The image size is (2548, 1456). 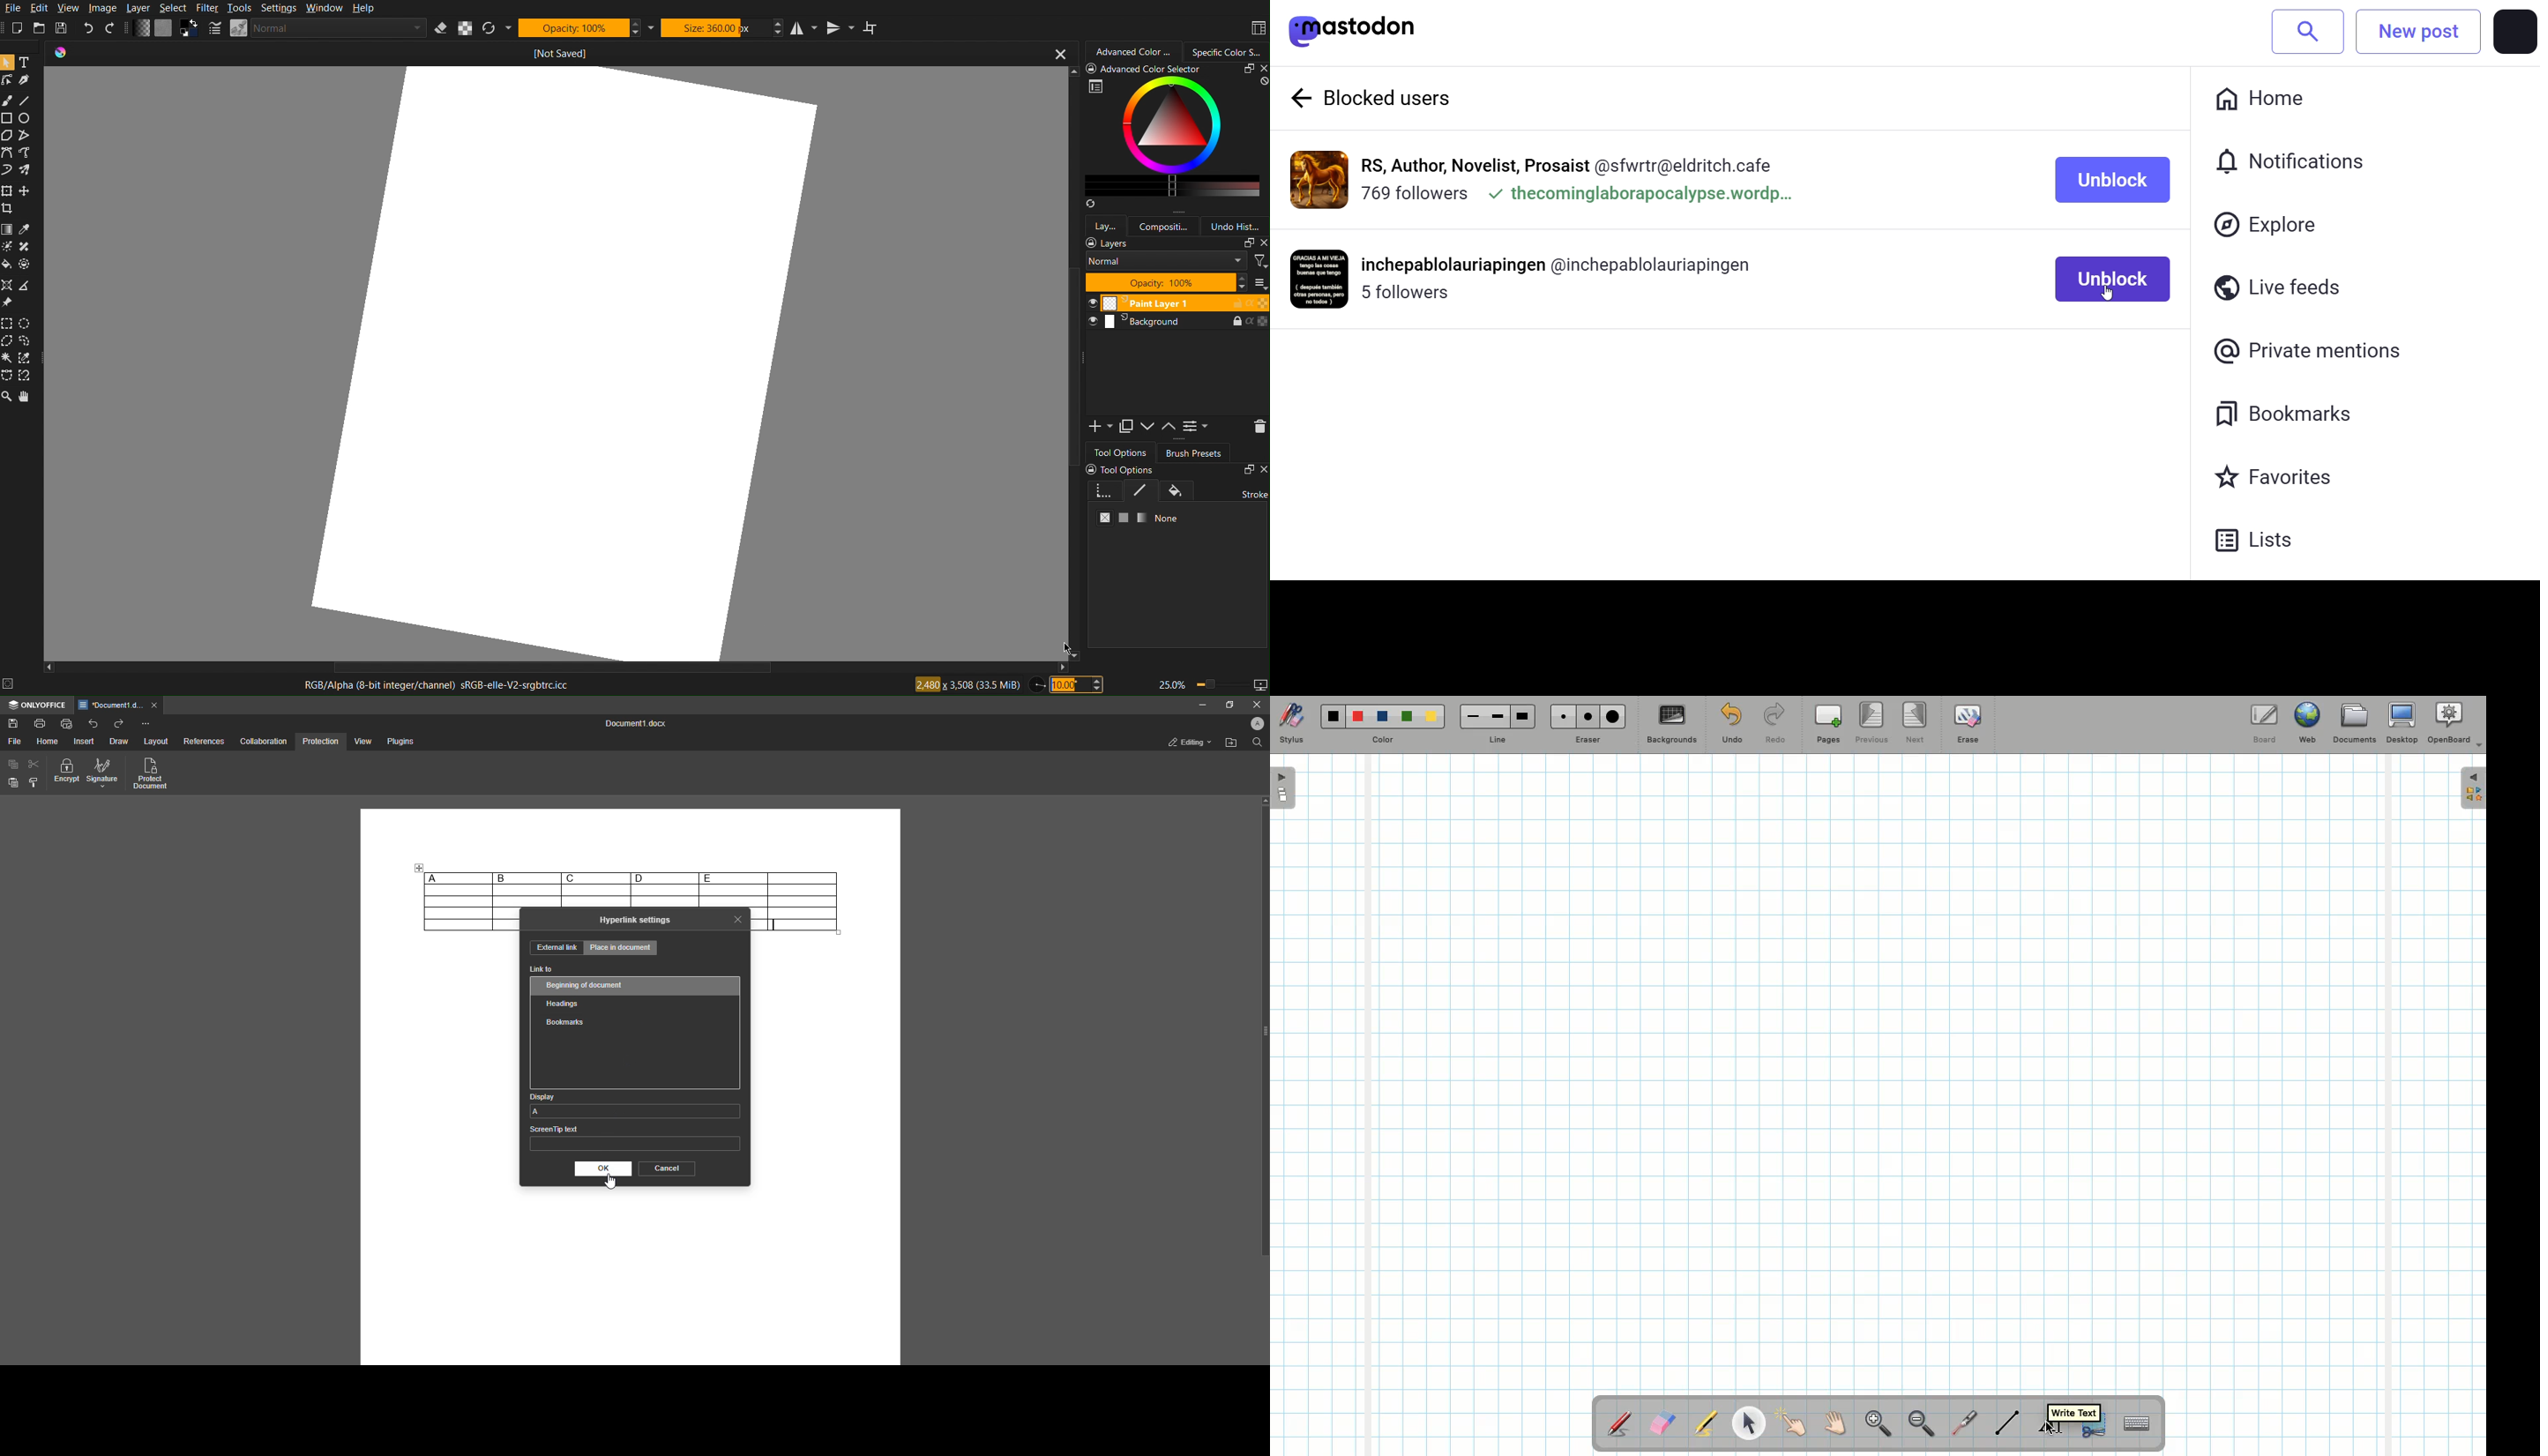 What do you see at coordinates (1247, 244) in the screenshot?
I see `copy` at bounding box center [1247, 244].